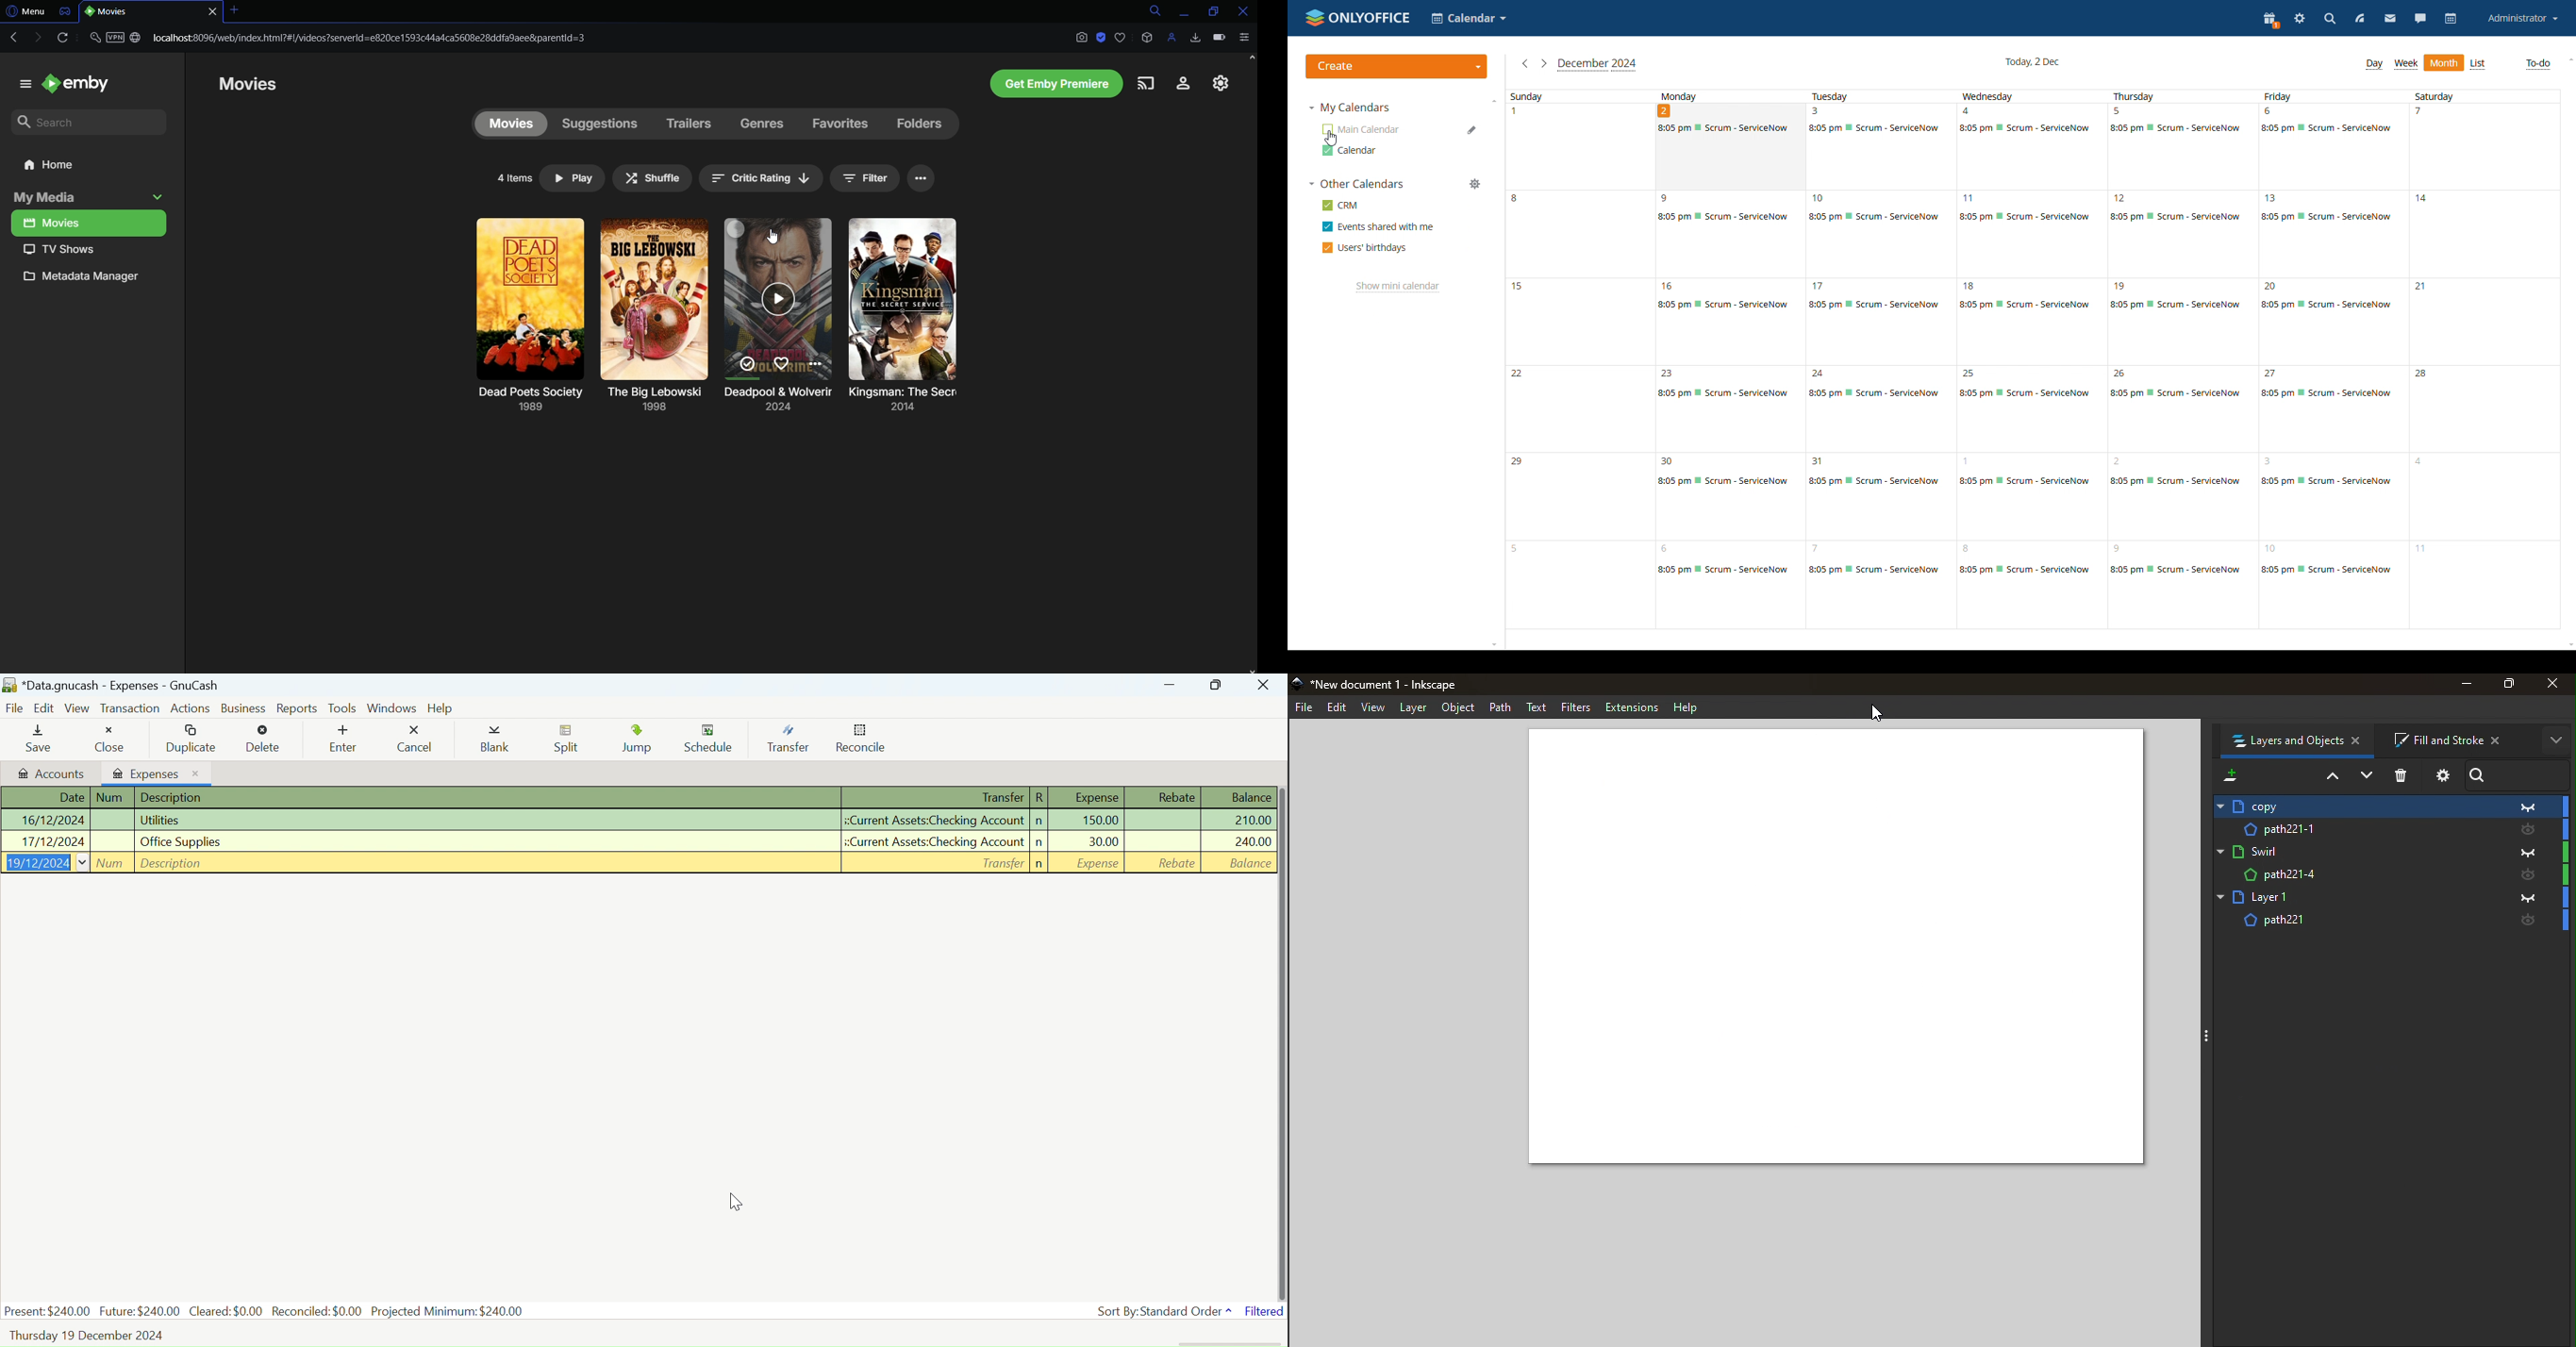  What do you see at coordinates (2519, 773) in the screenshot?
I see `Search bar` at bounding box center [2519, 773].